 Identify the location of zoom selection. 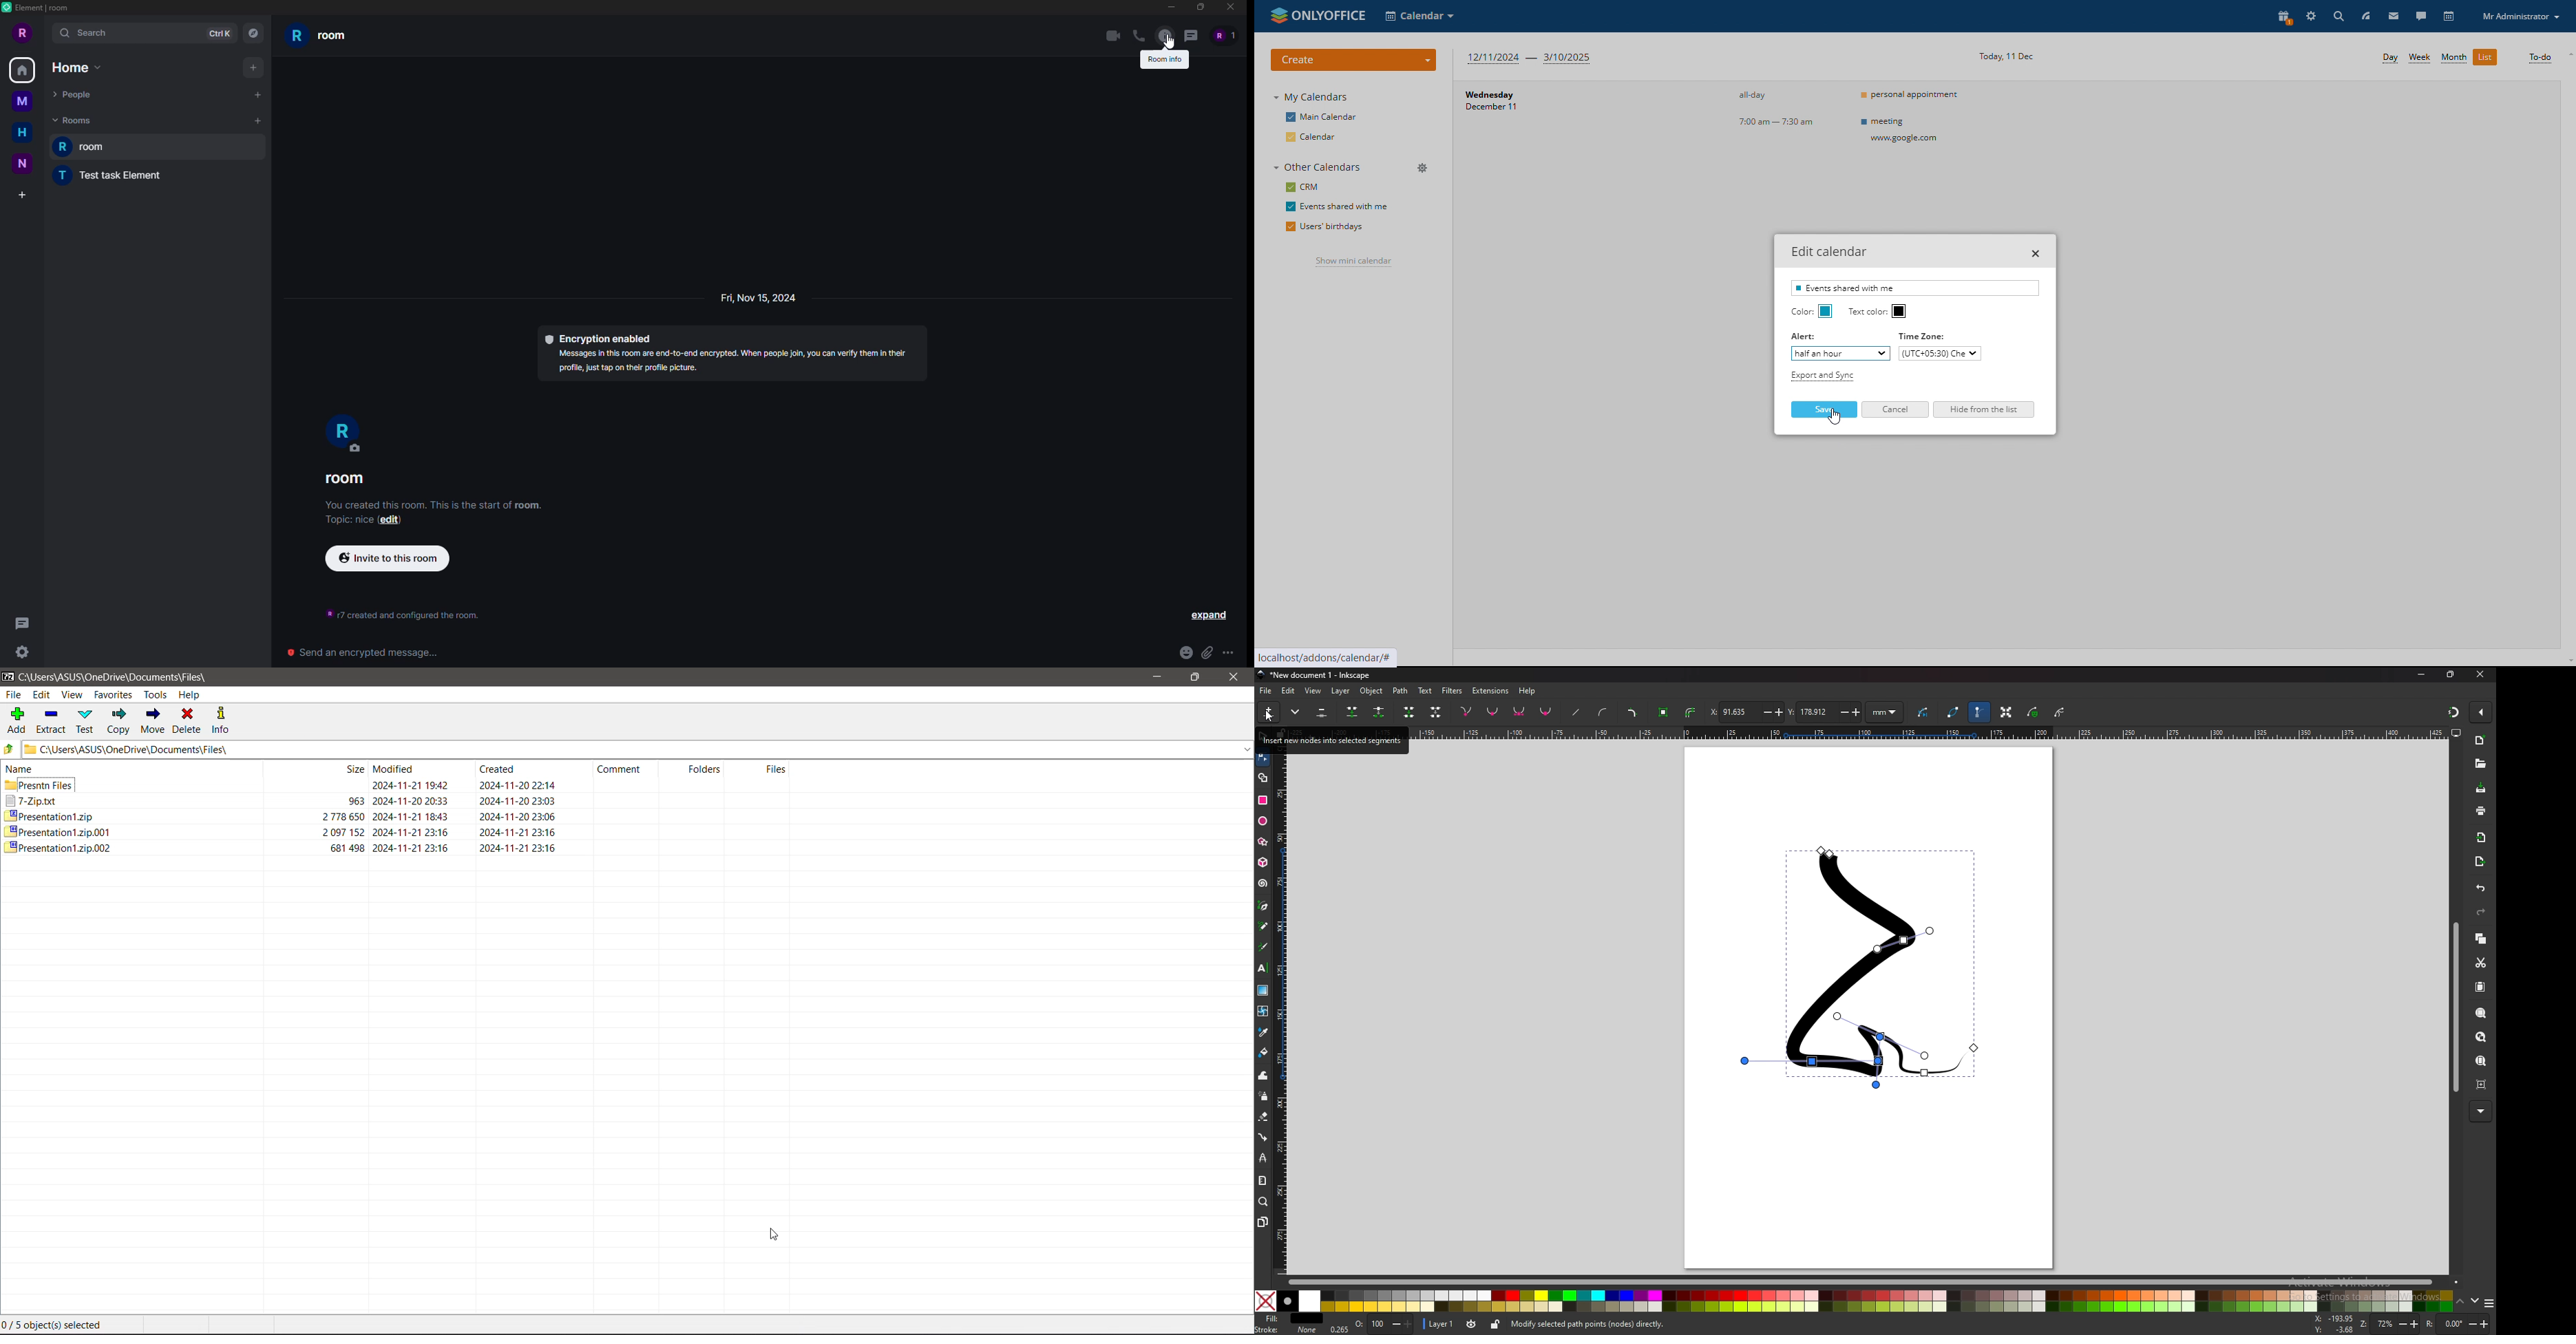
(2482, 1013).